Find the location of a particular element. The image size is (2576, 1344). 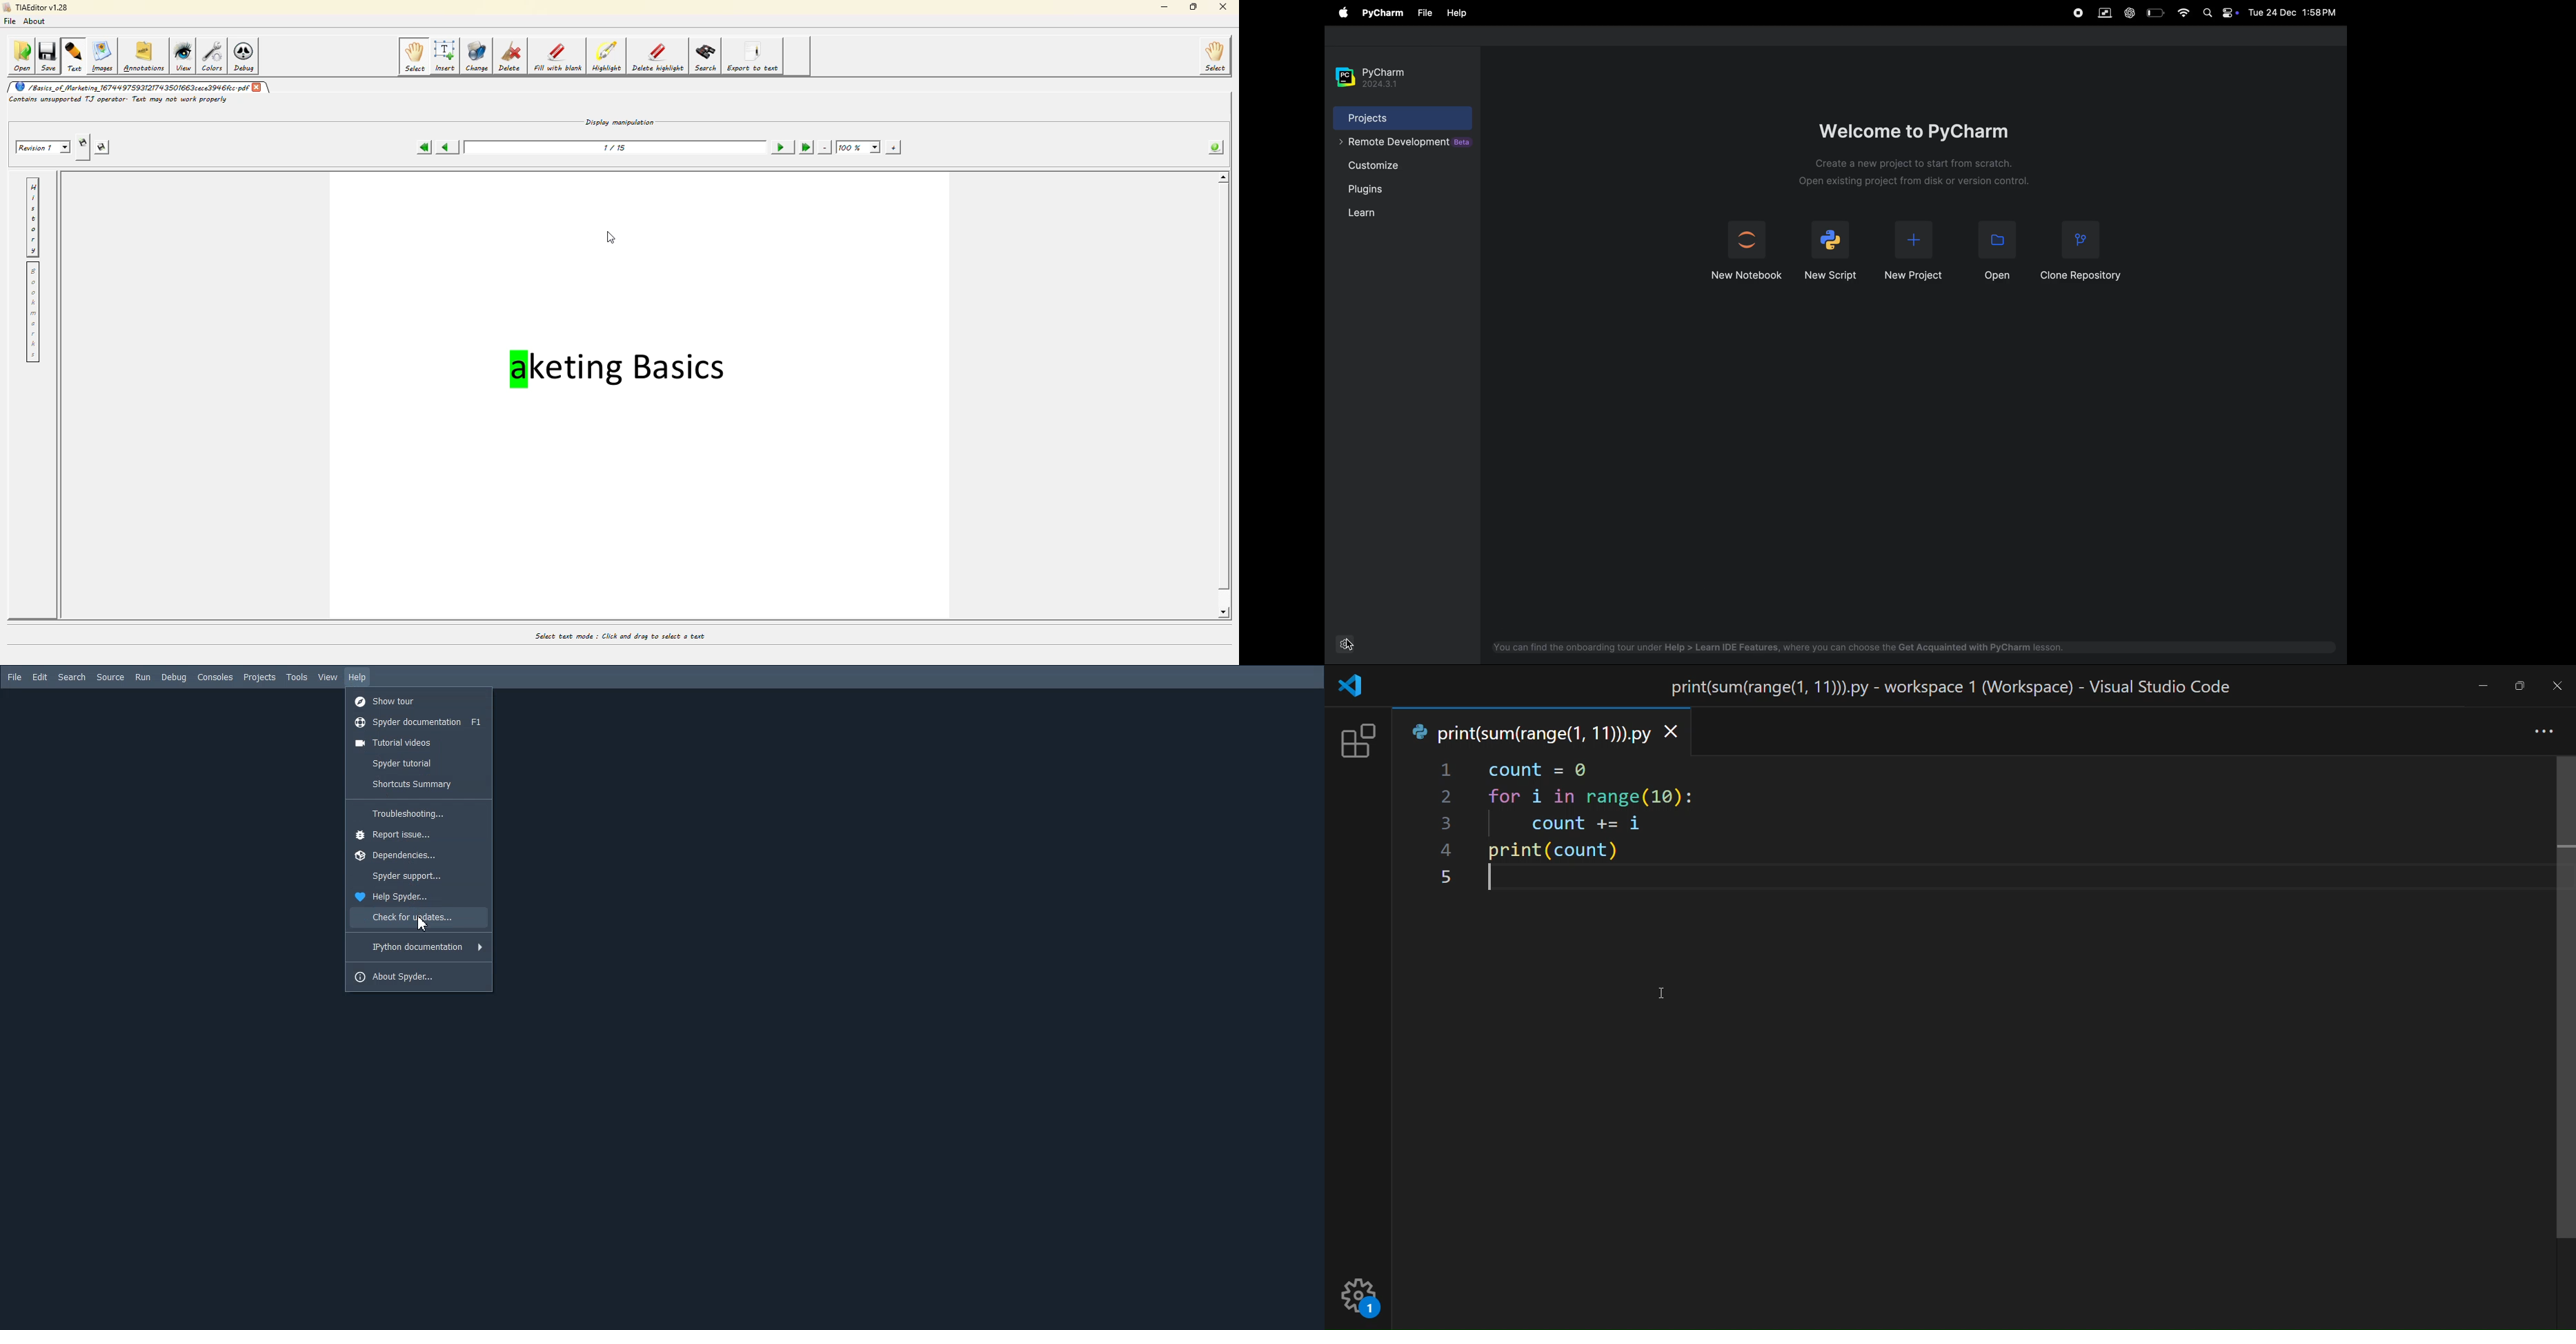

clone repository is located at coordinates (2084, 250).